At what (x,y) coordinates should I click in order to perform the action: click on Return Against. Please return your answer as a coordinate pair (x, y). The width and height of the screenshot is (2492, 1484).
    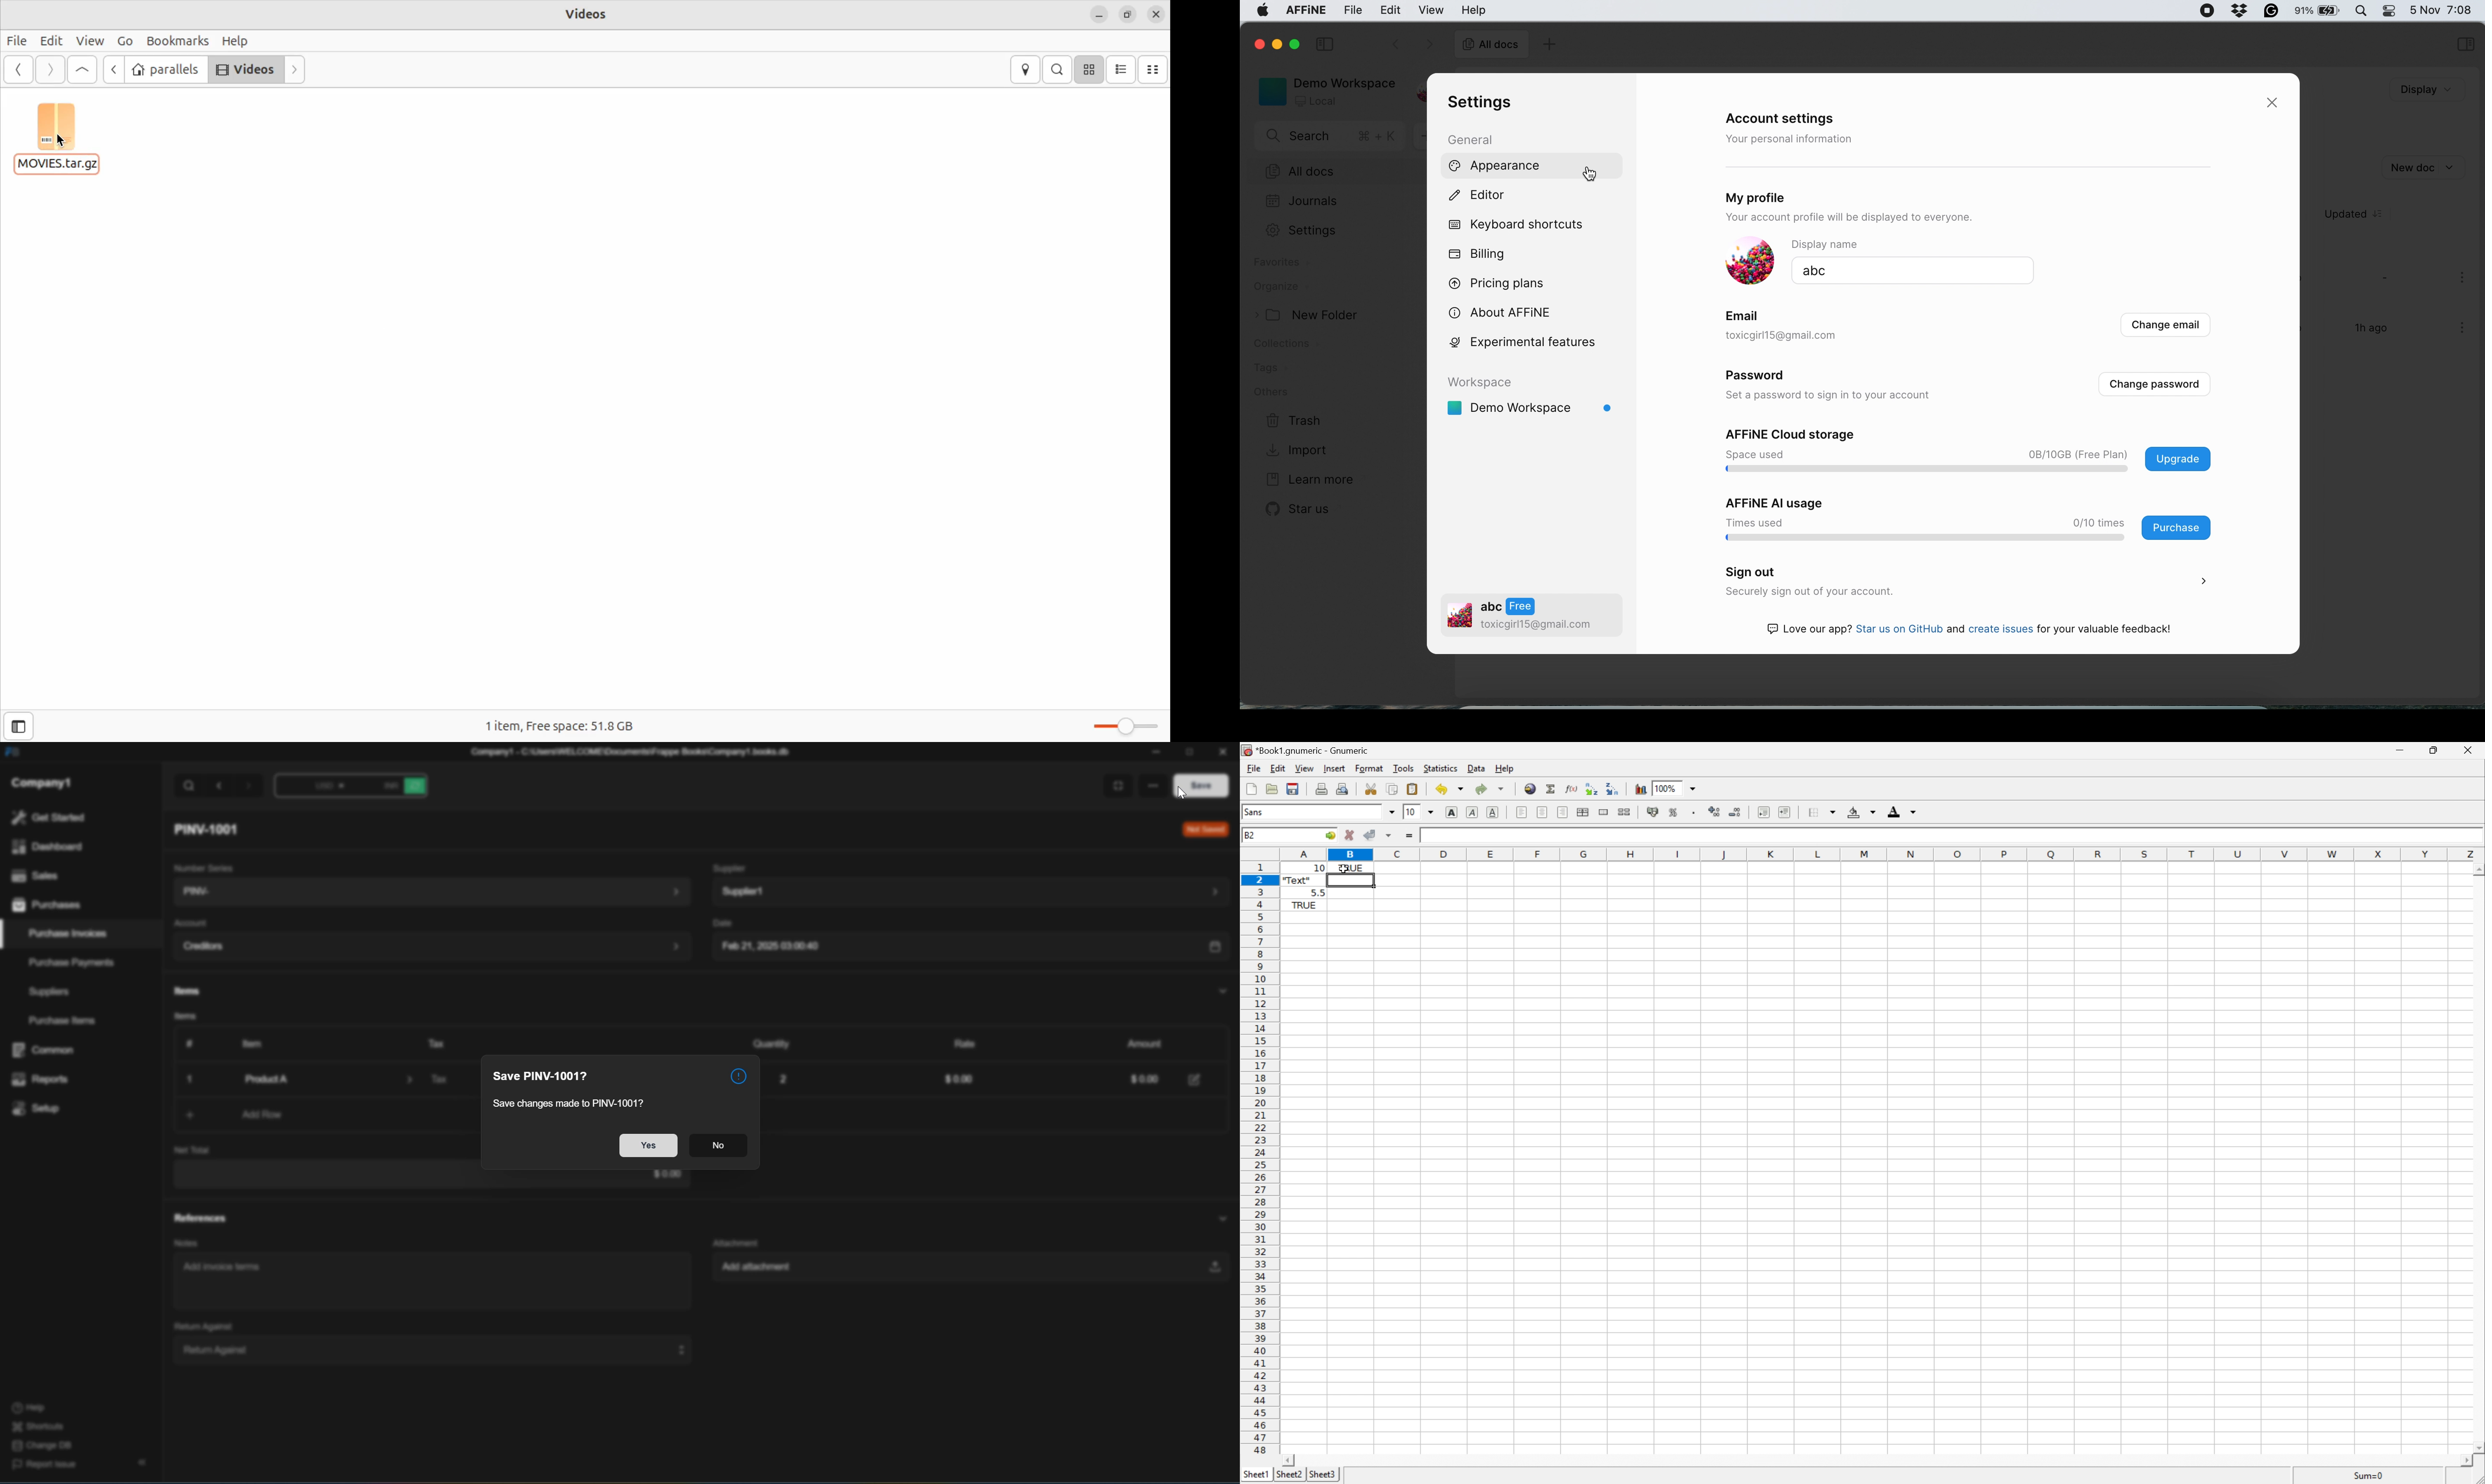
    Looking at the image, I should click on (427, 1349).